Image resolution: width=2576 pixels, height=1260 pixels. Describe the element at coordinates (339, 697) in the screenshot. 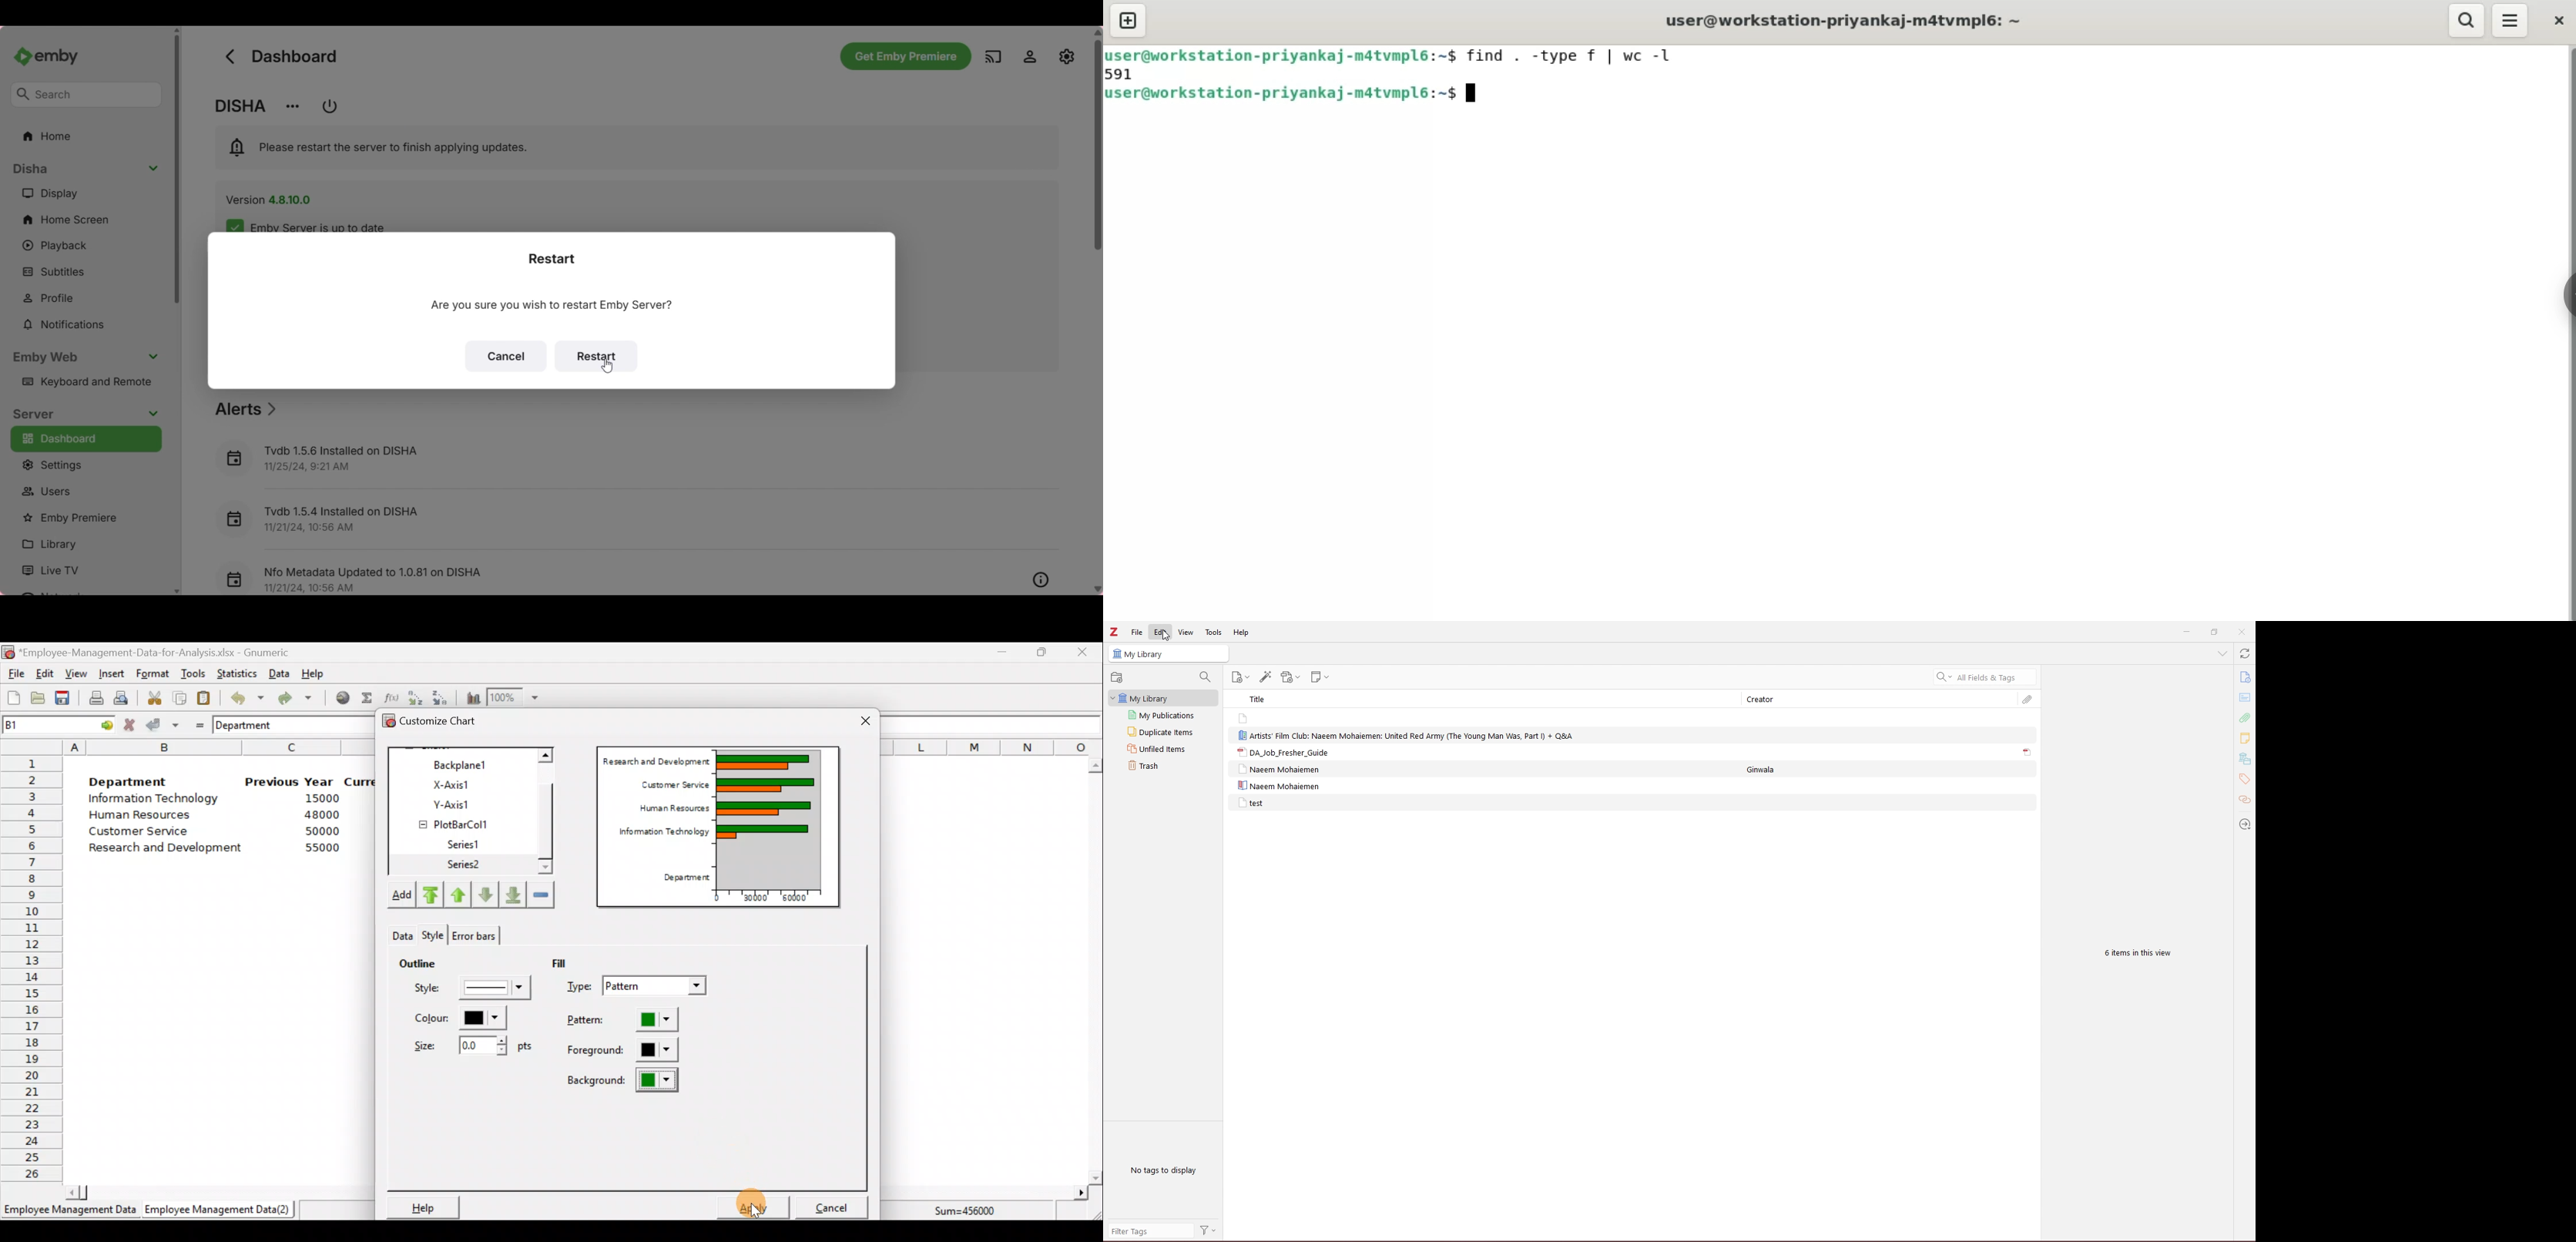

I see `Insert hyperlink` at that location.